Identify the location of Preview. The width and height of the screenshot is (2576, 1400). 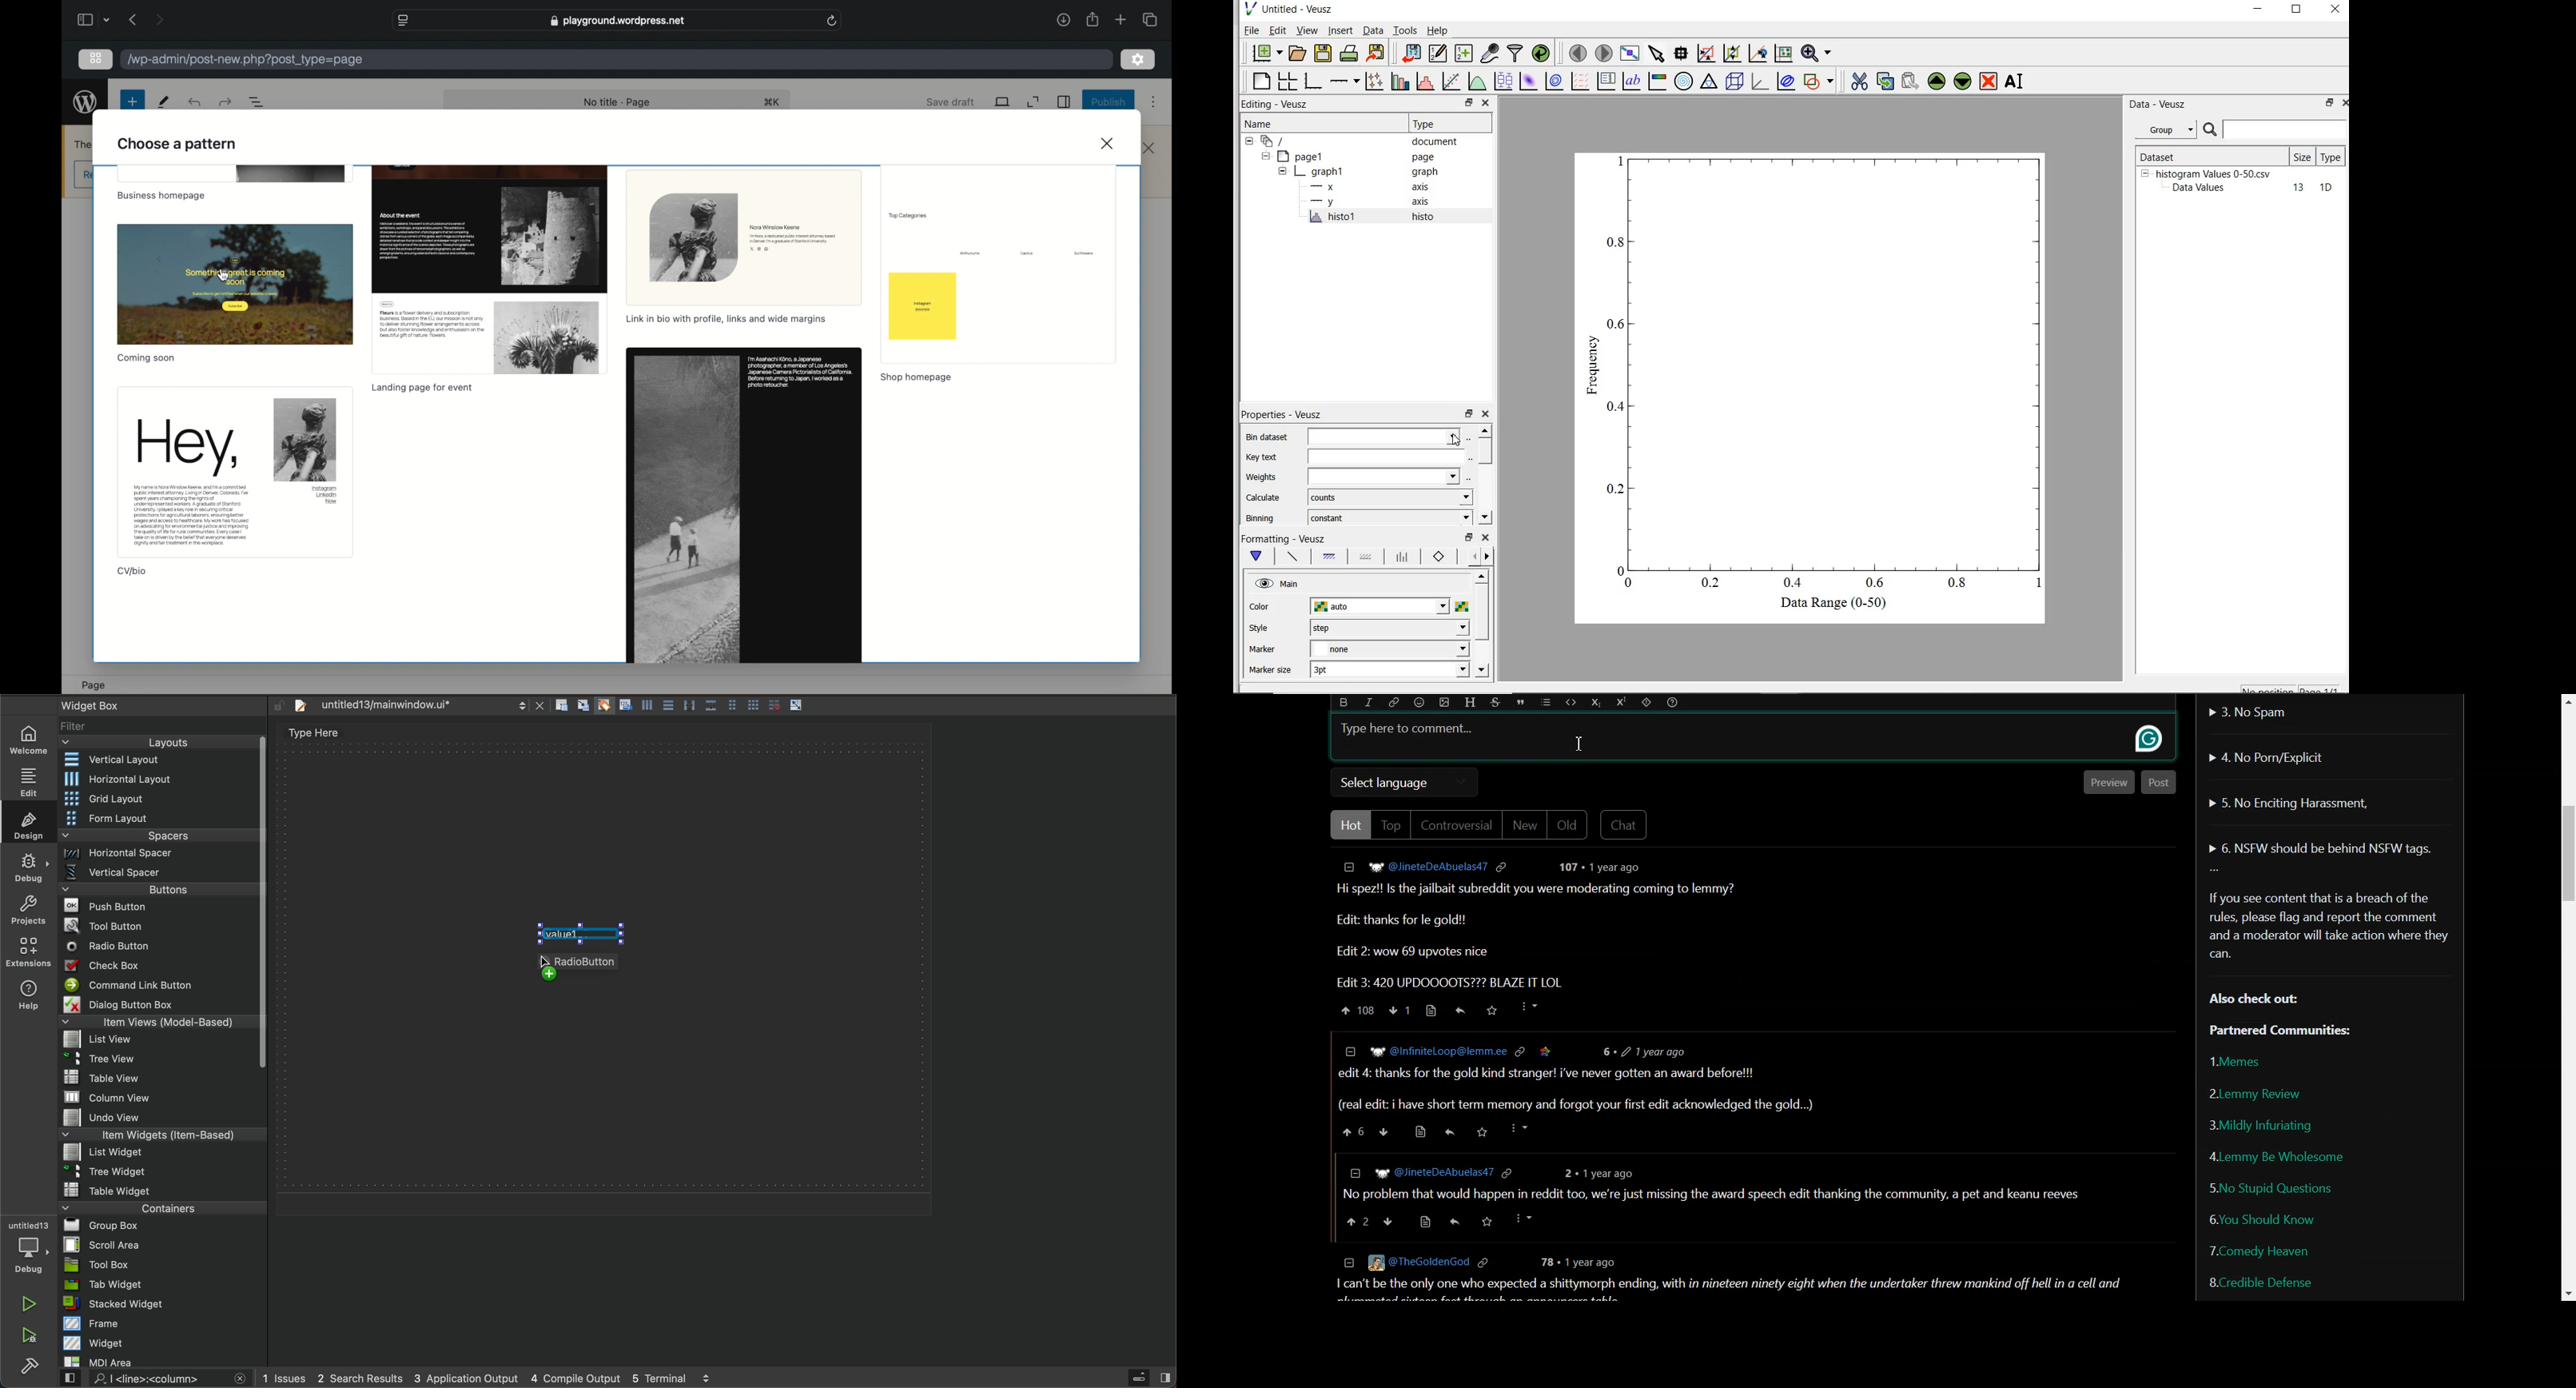
(2108, 782).